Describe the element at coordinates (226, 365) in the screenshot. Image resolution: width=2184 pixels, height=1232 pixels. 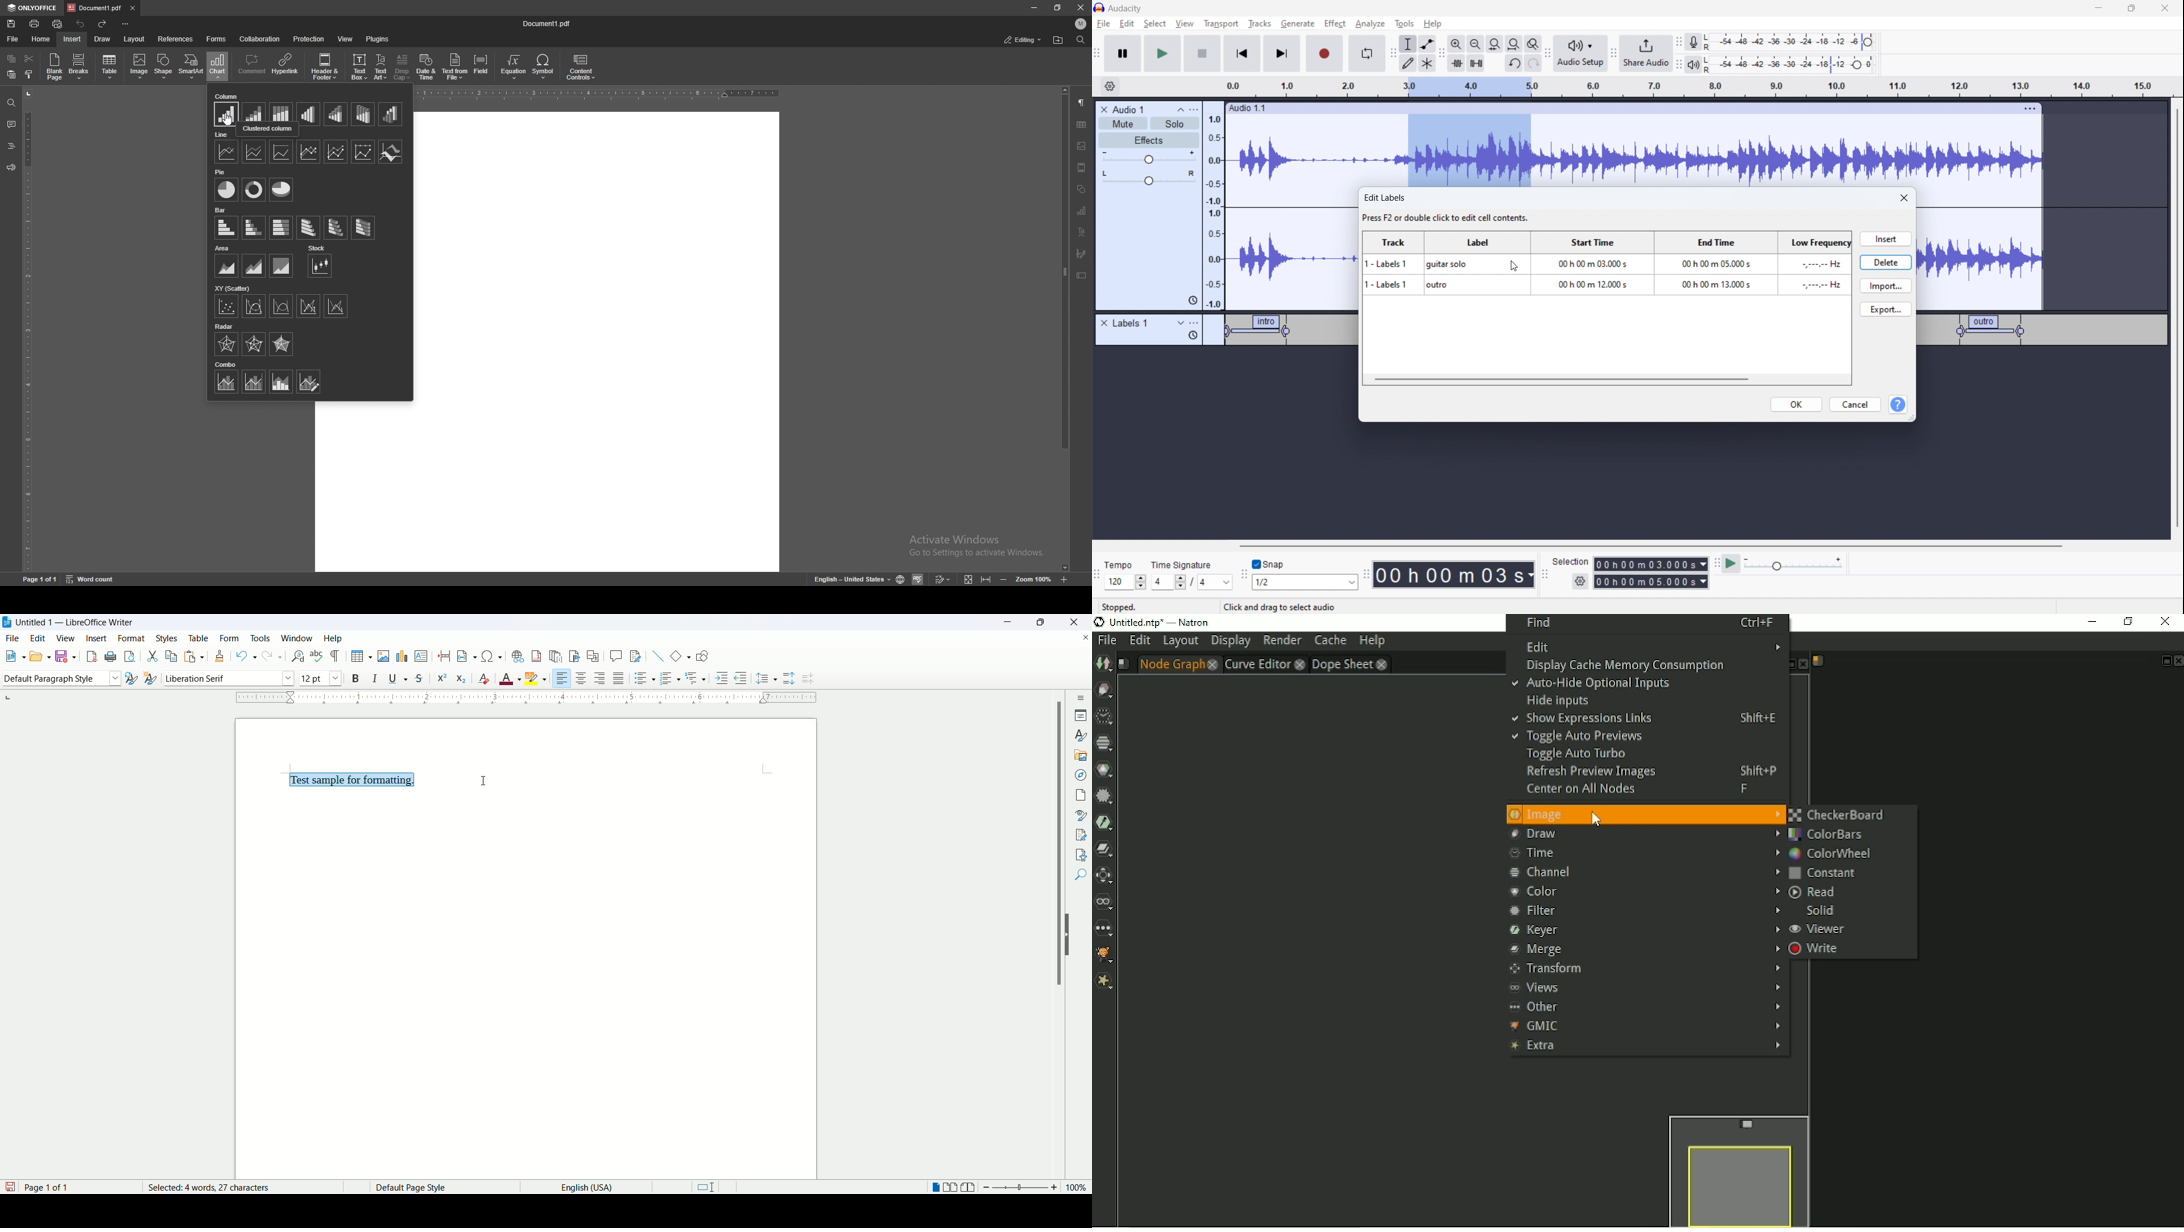
I see `combo` at that location.